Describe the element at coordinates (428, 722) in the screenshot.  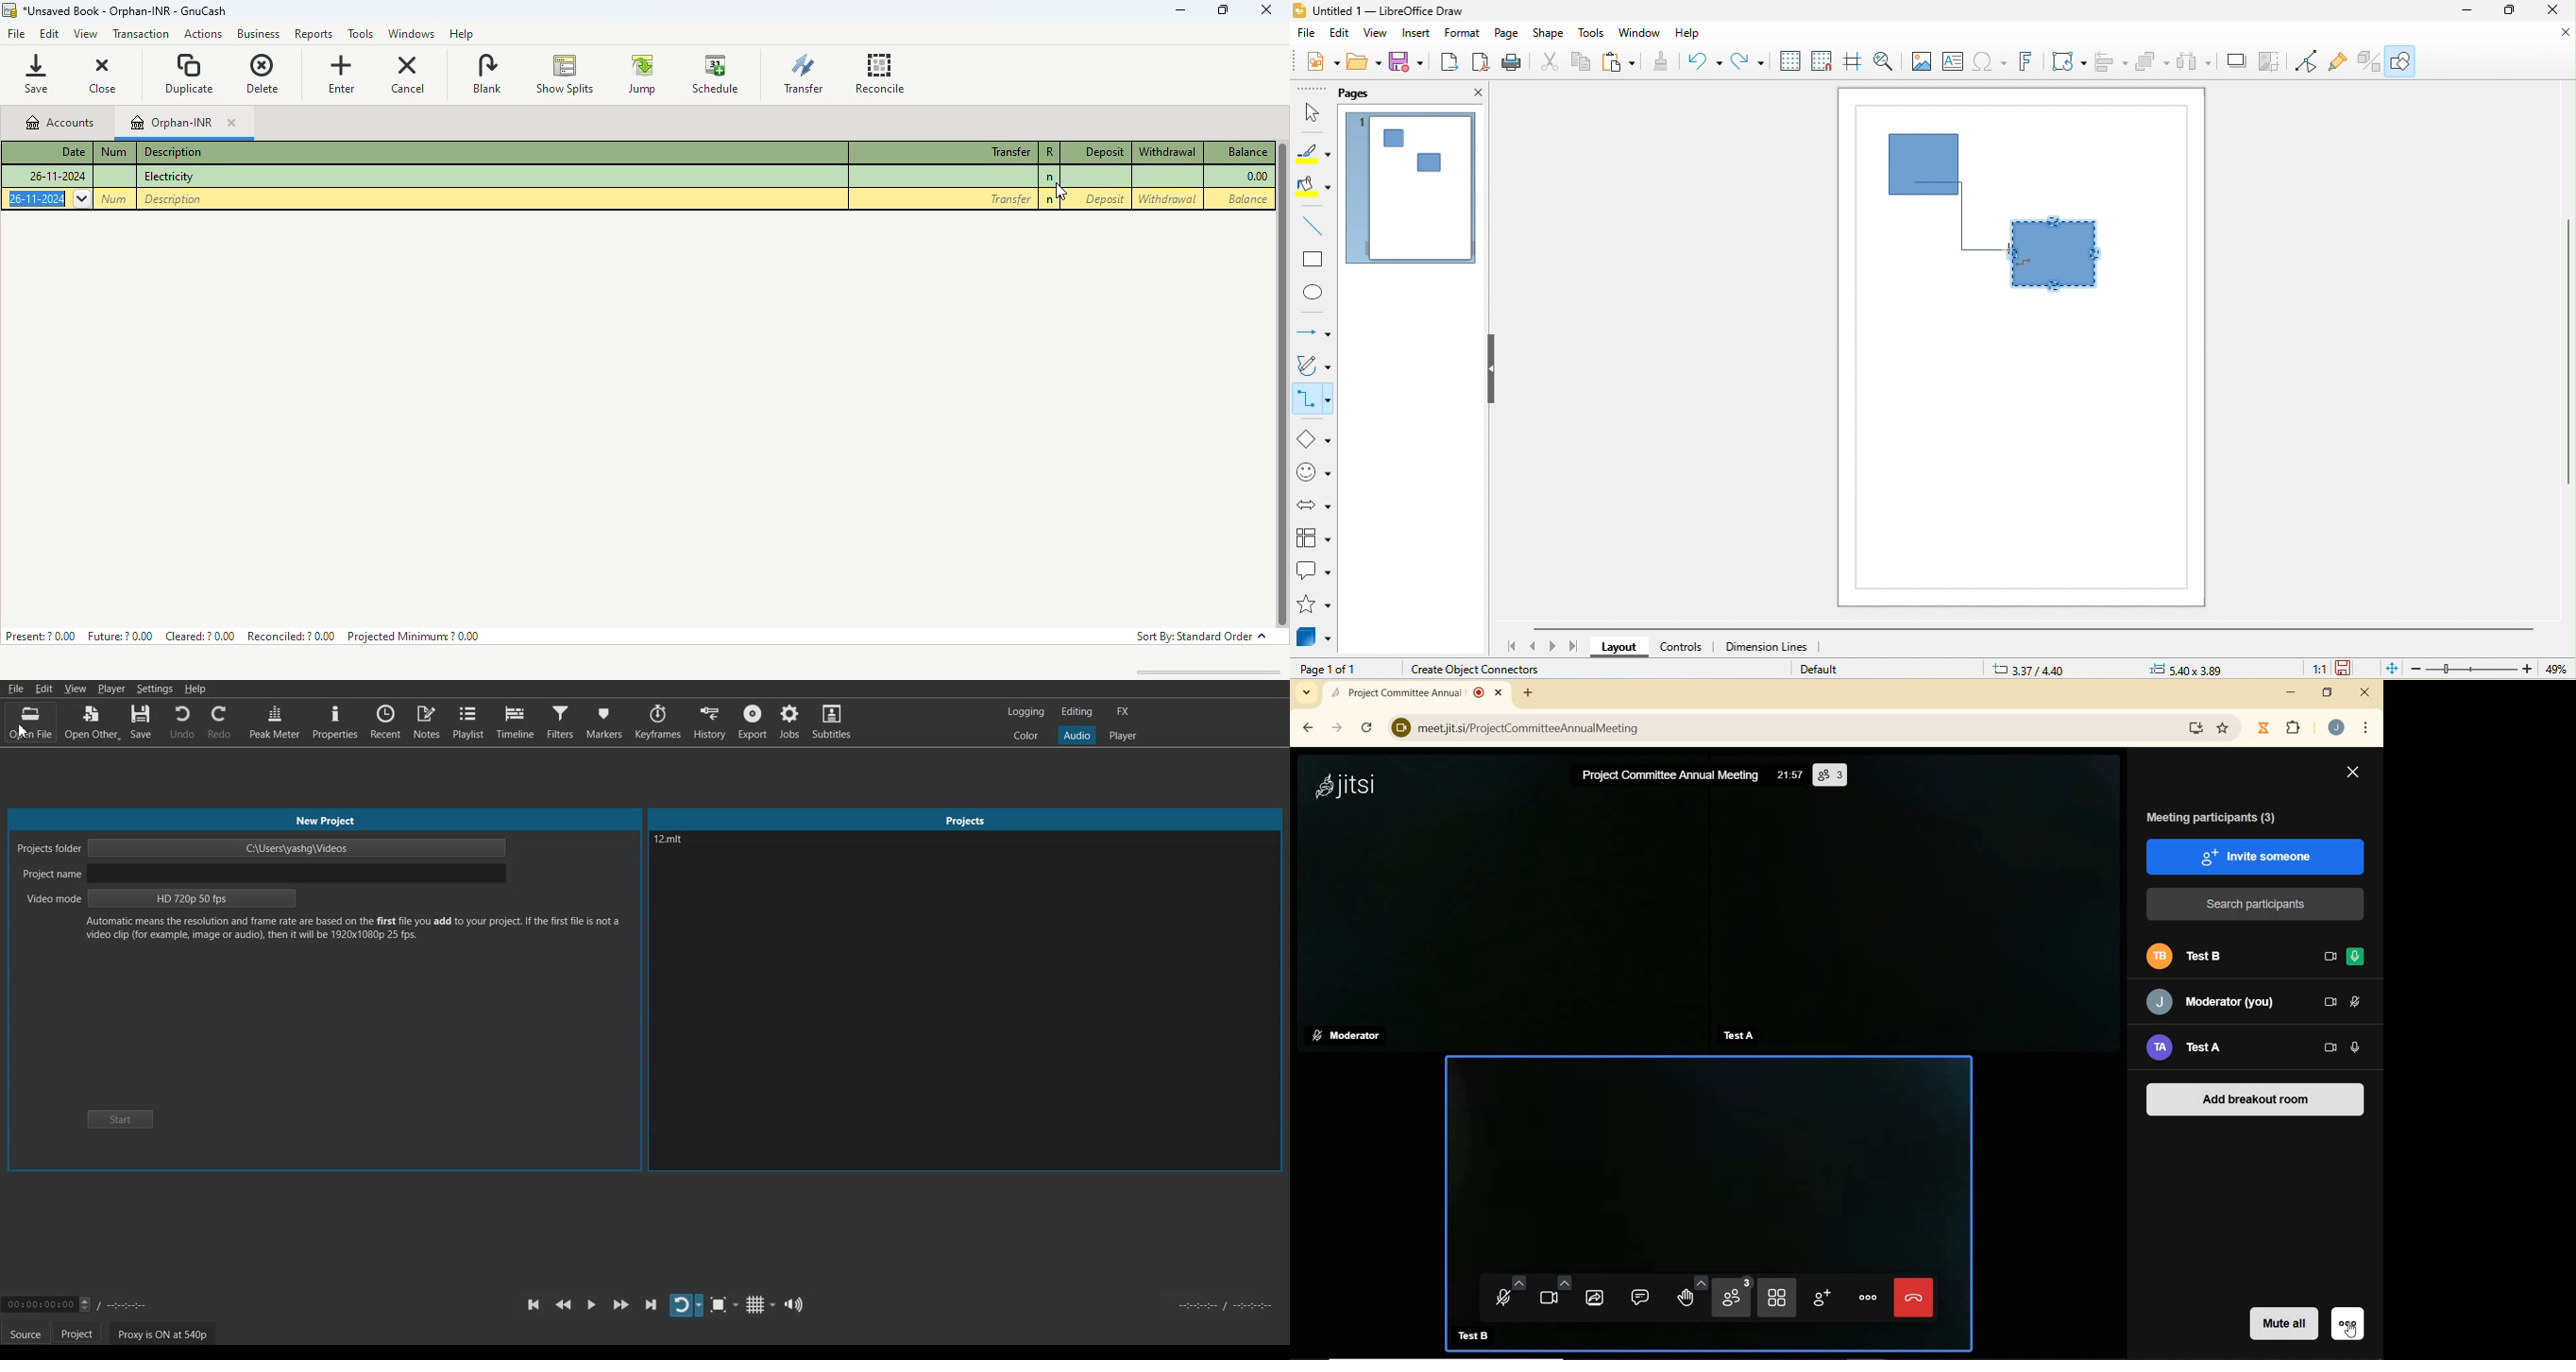
I see `Notes` at that location.